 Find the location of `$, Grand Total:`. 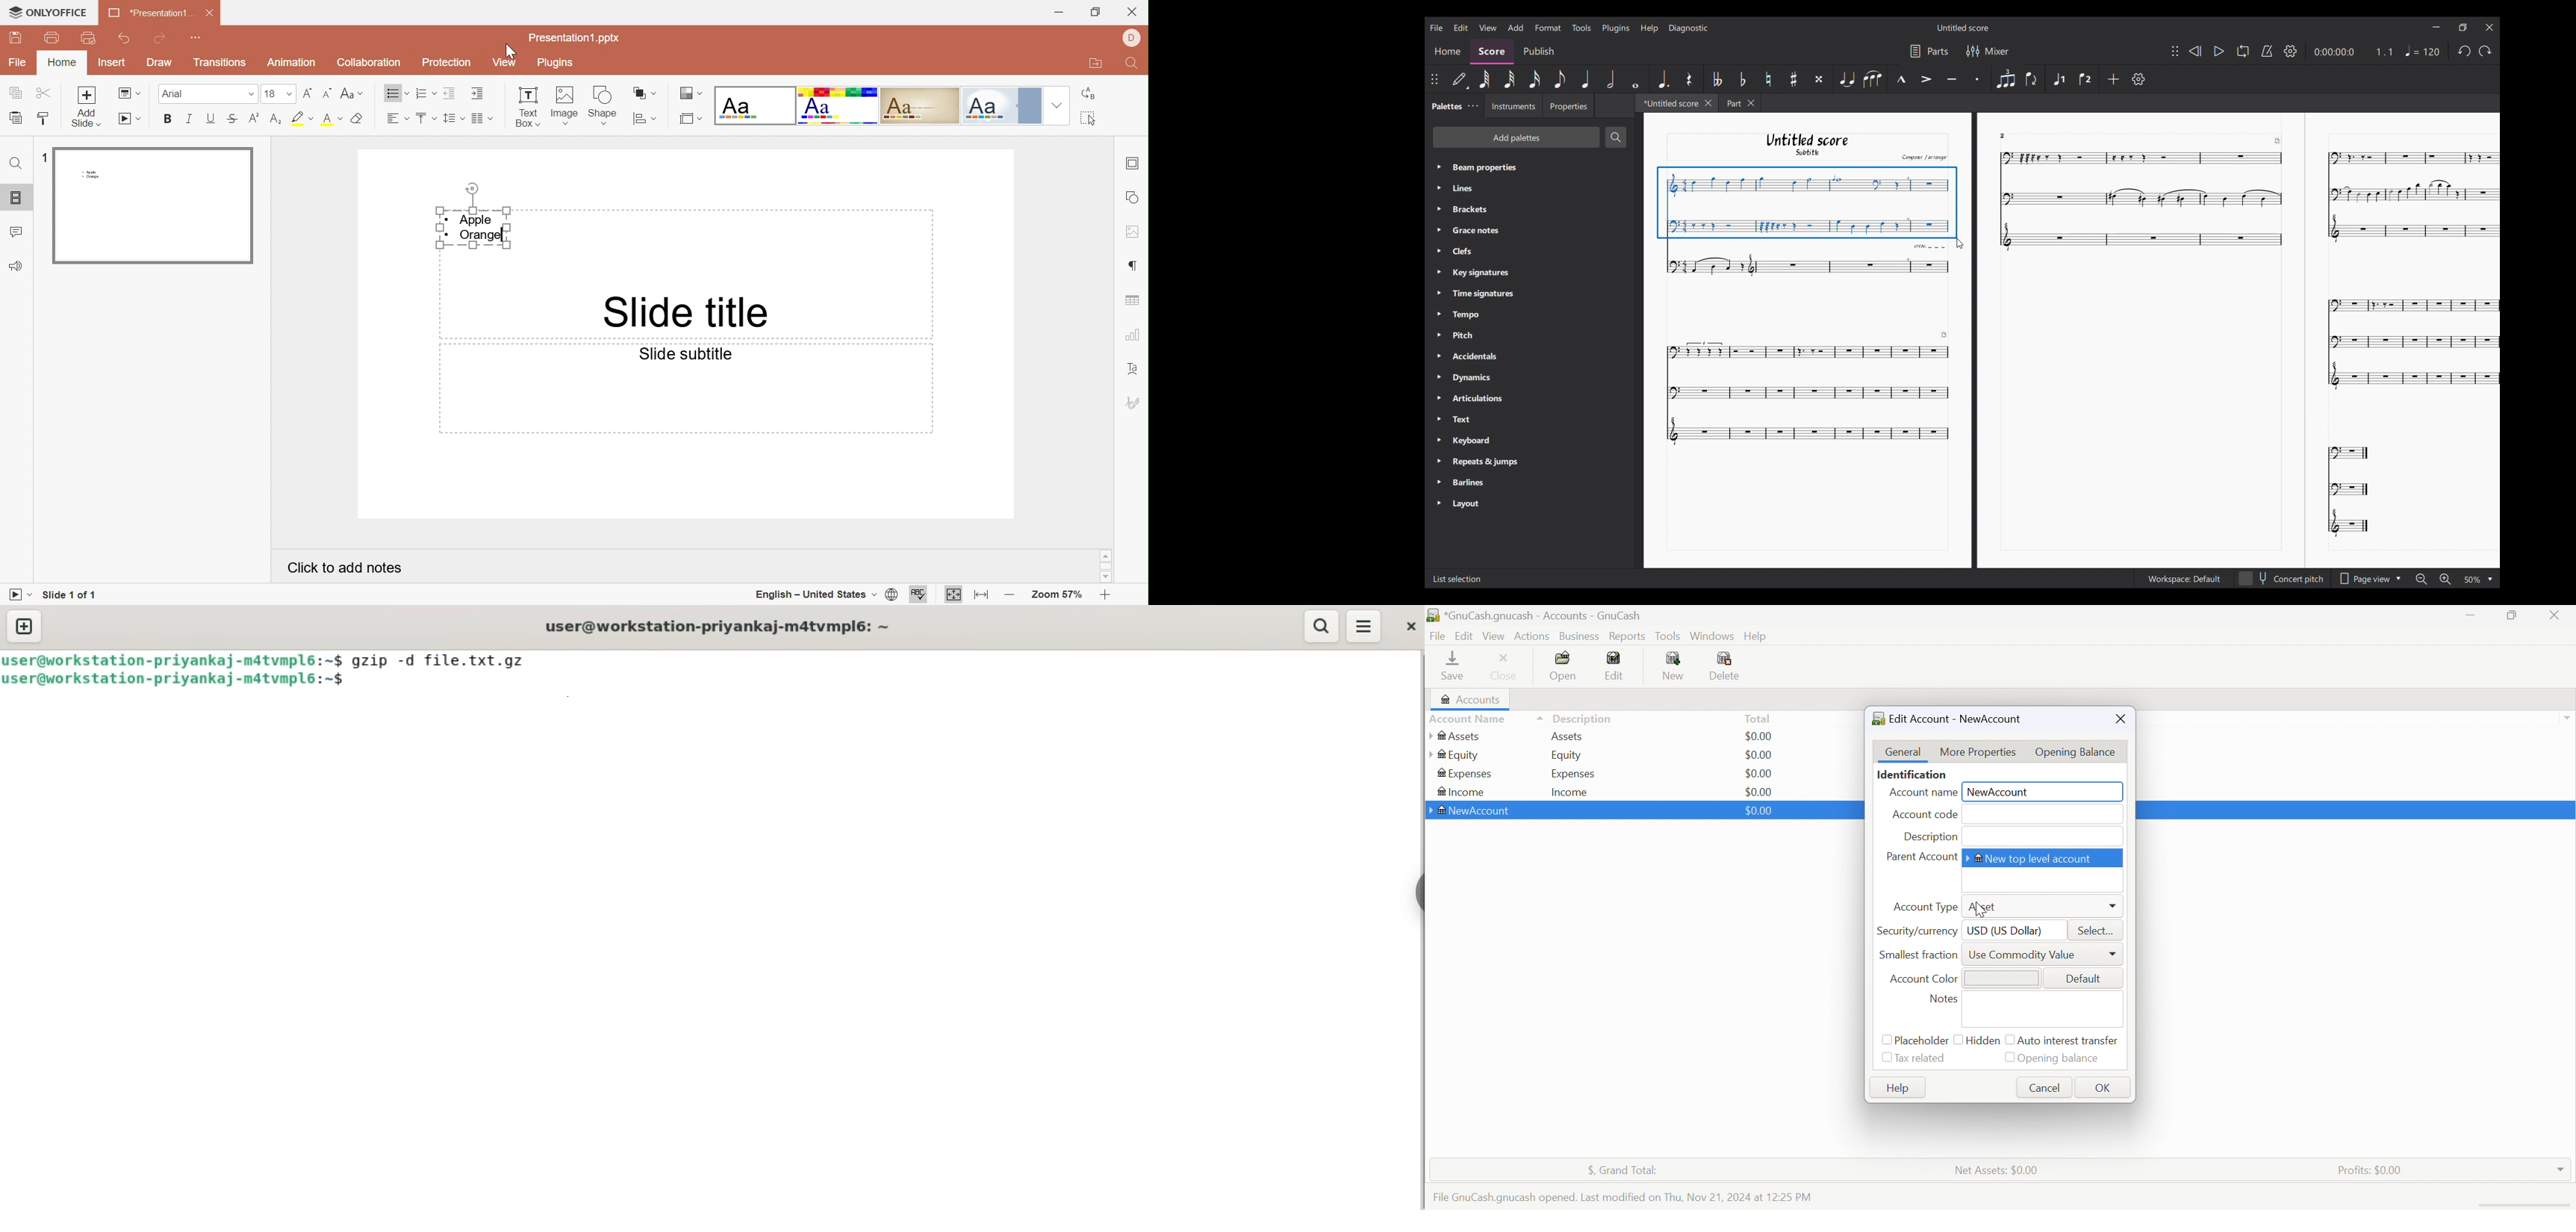

$, Grand Total: is located at coordinates (1629, 1171).